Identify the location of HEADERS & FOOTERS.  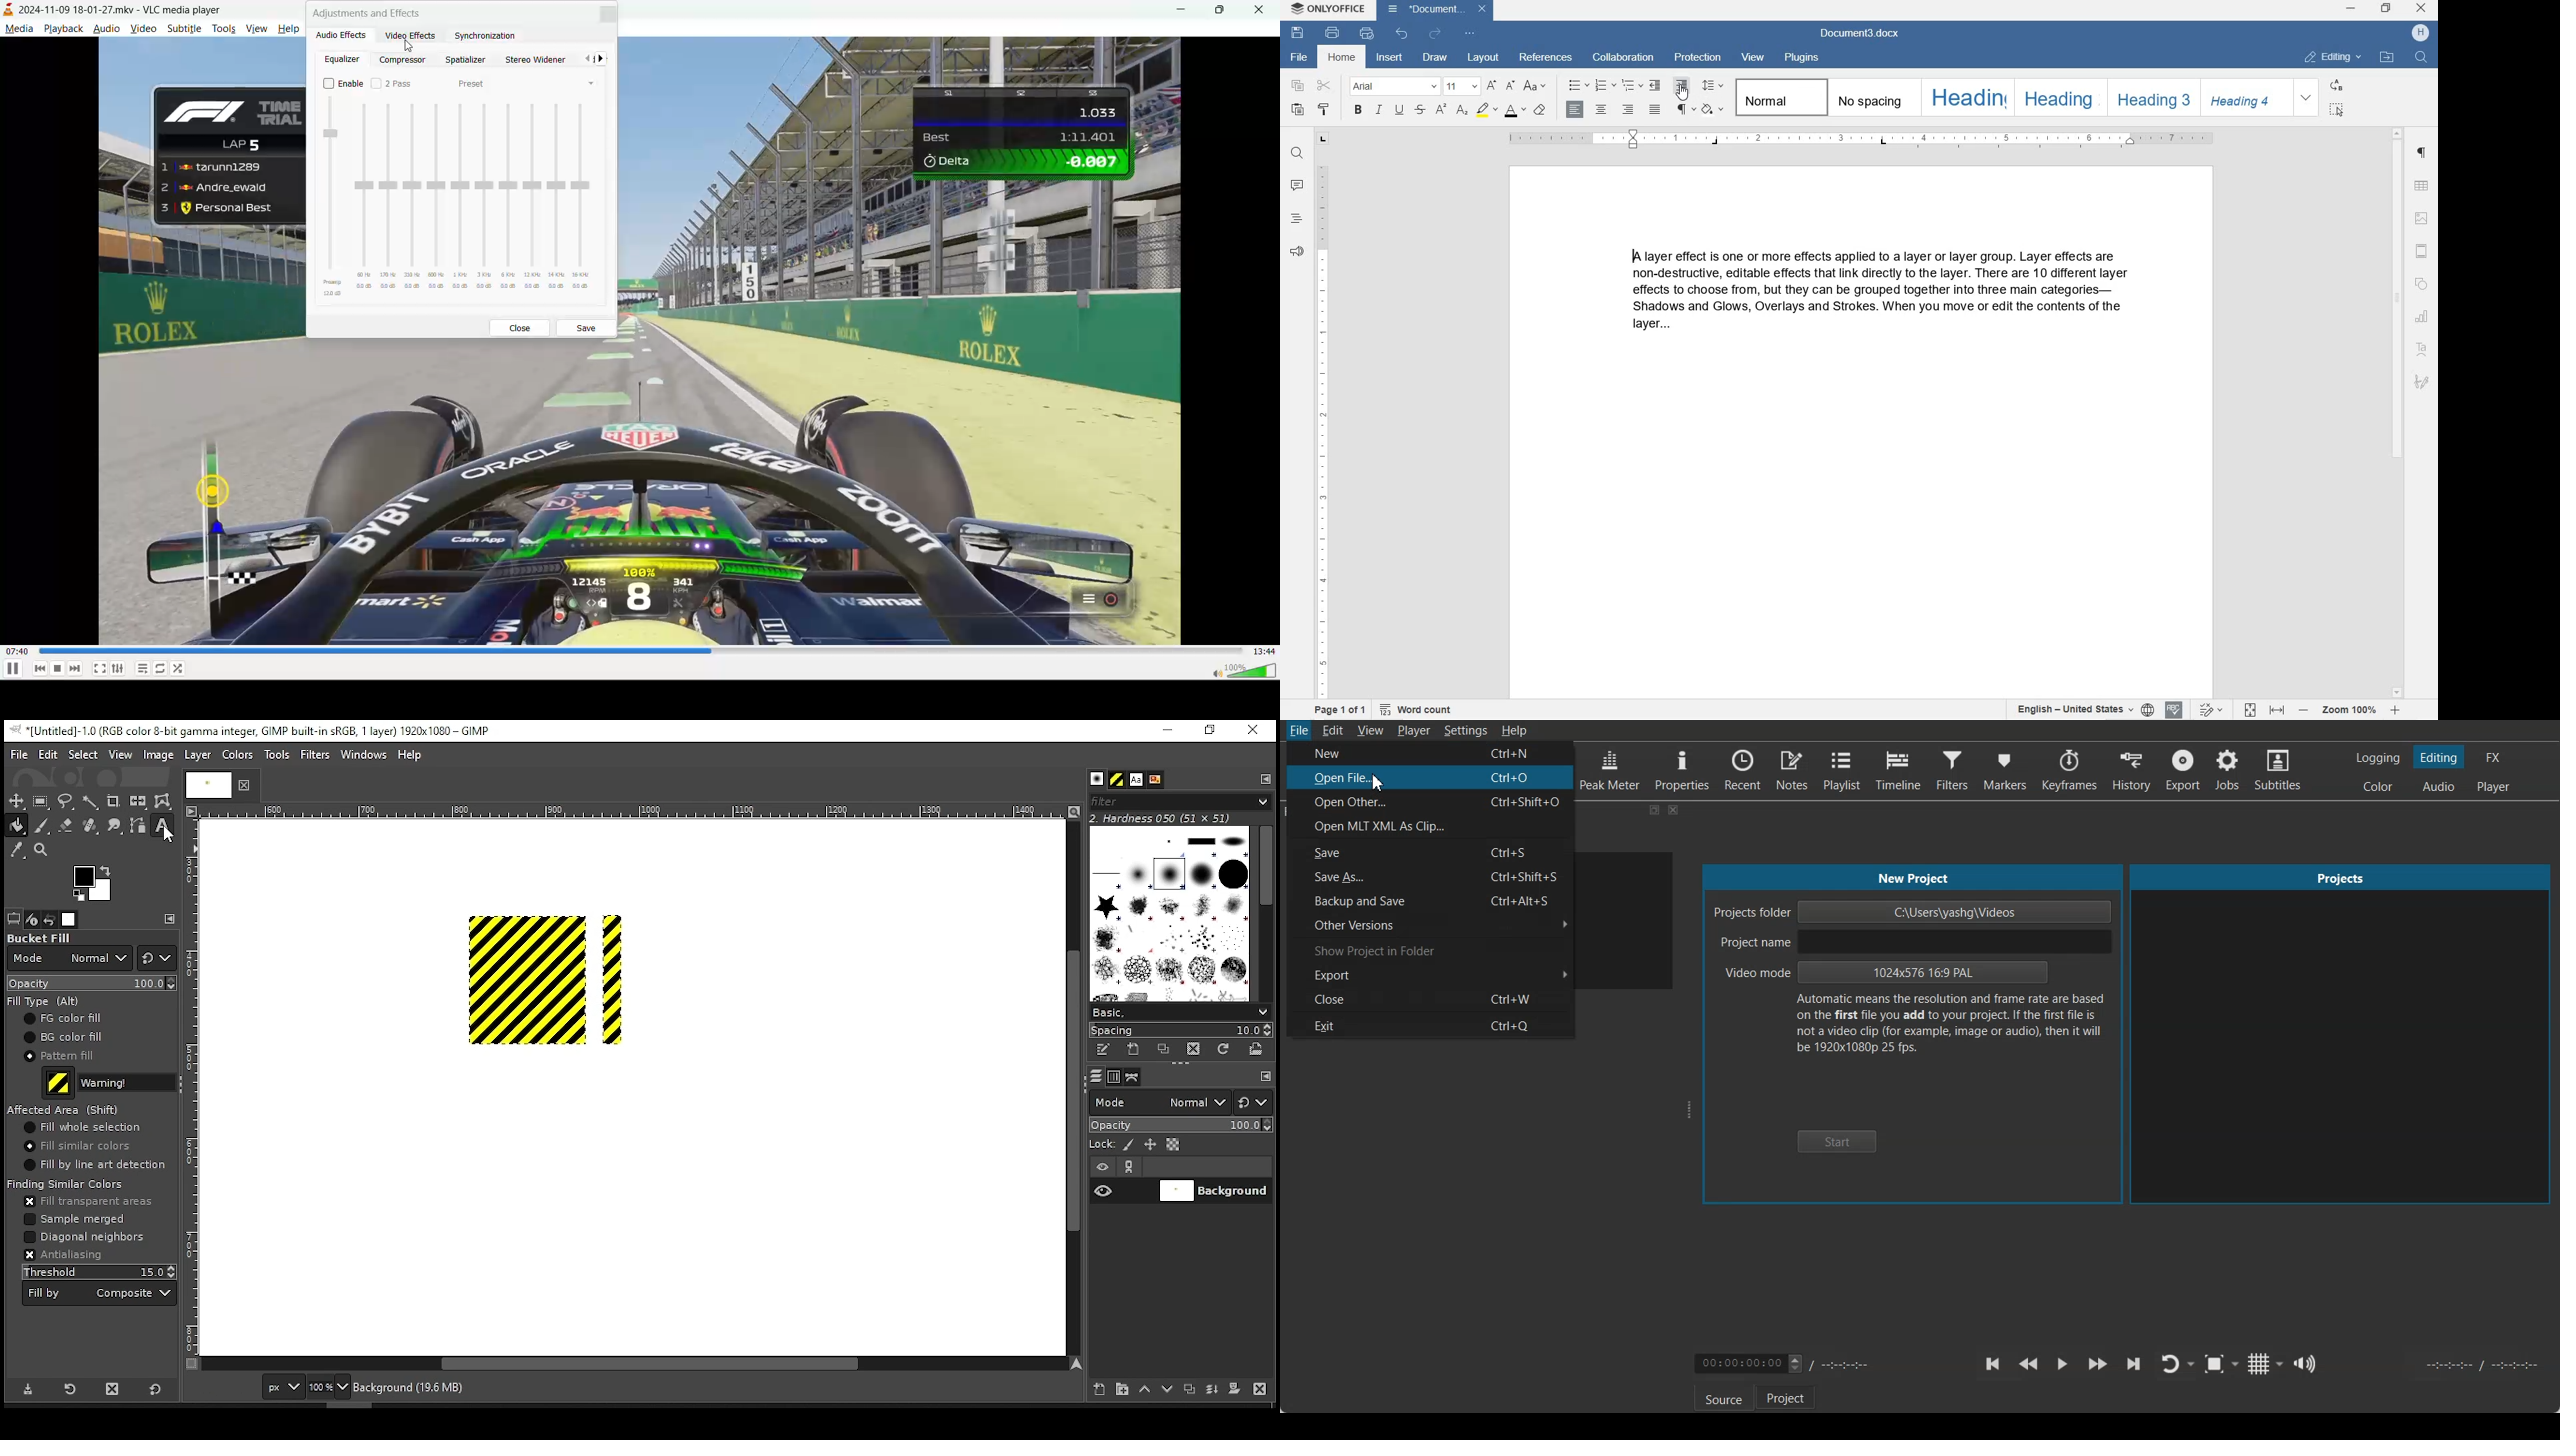
(2423, 252).